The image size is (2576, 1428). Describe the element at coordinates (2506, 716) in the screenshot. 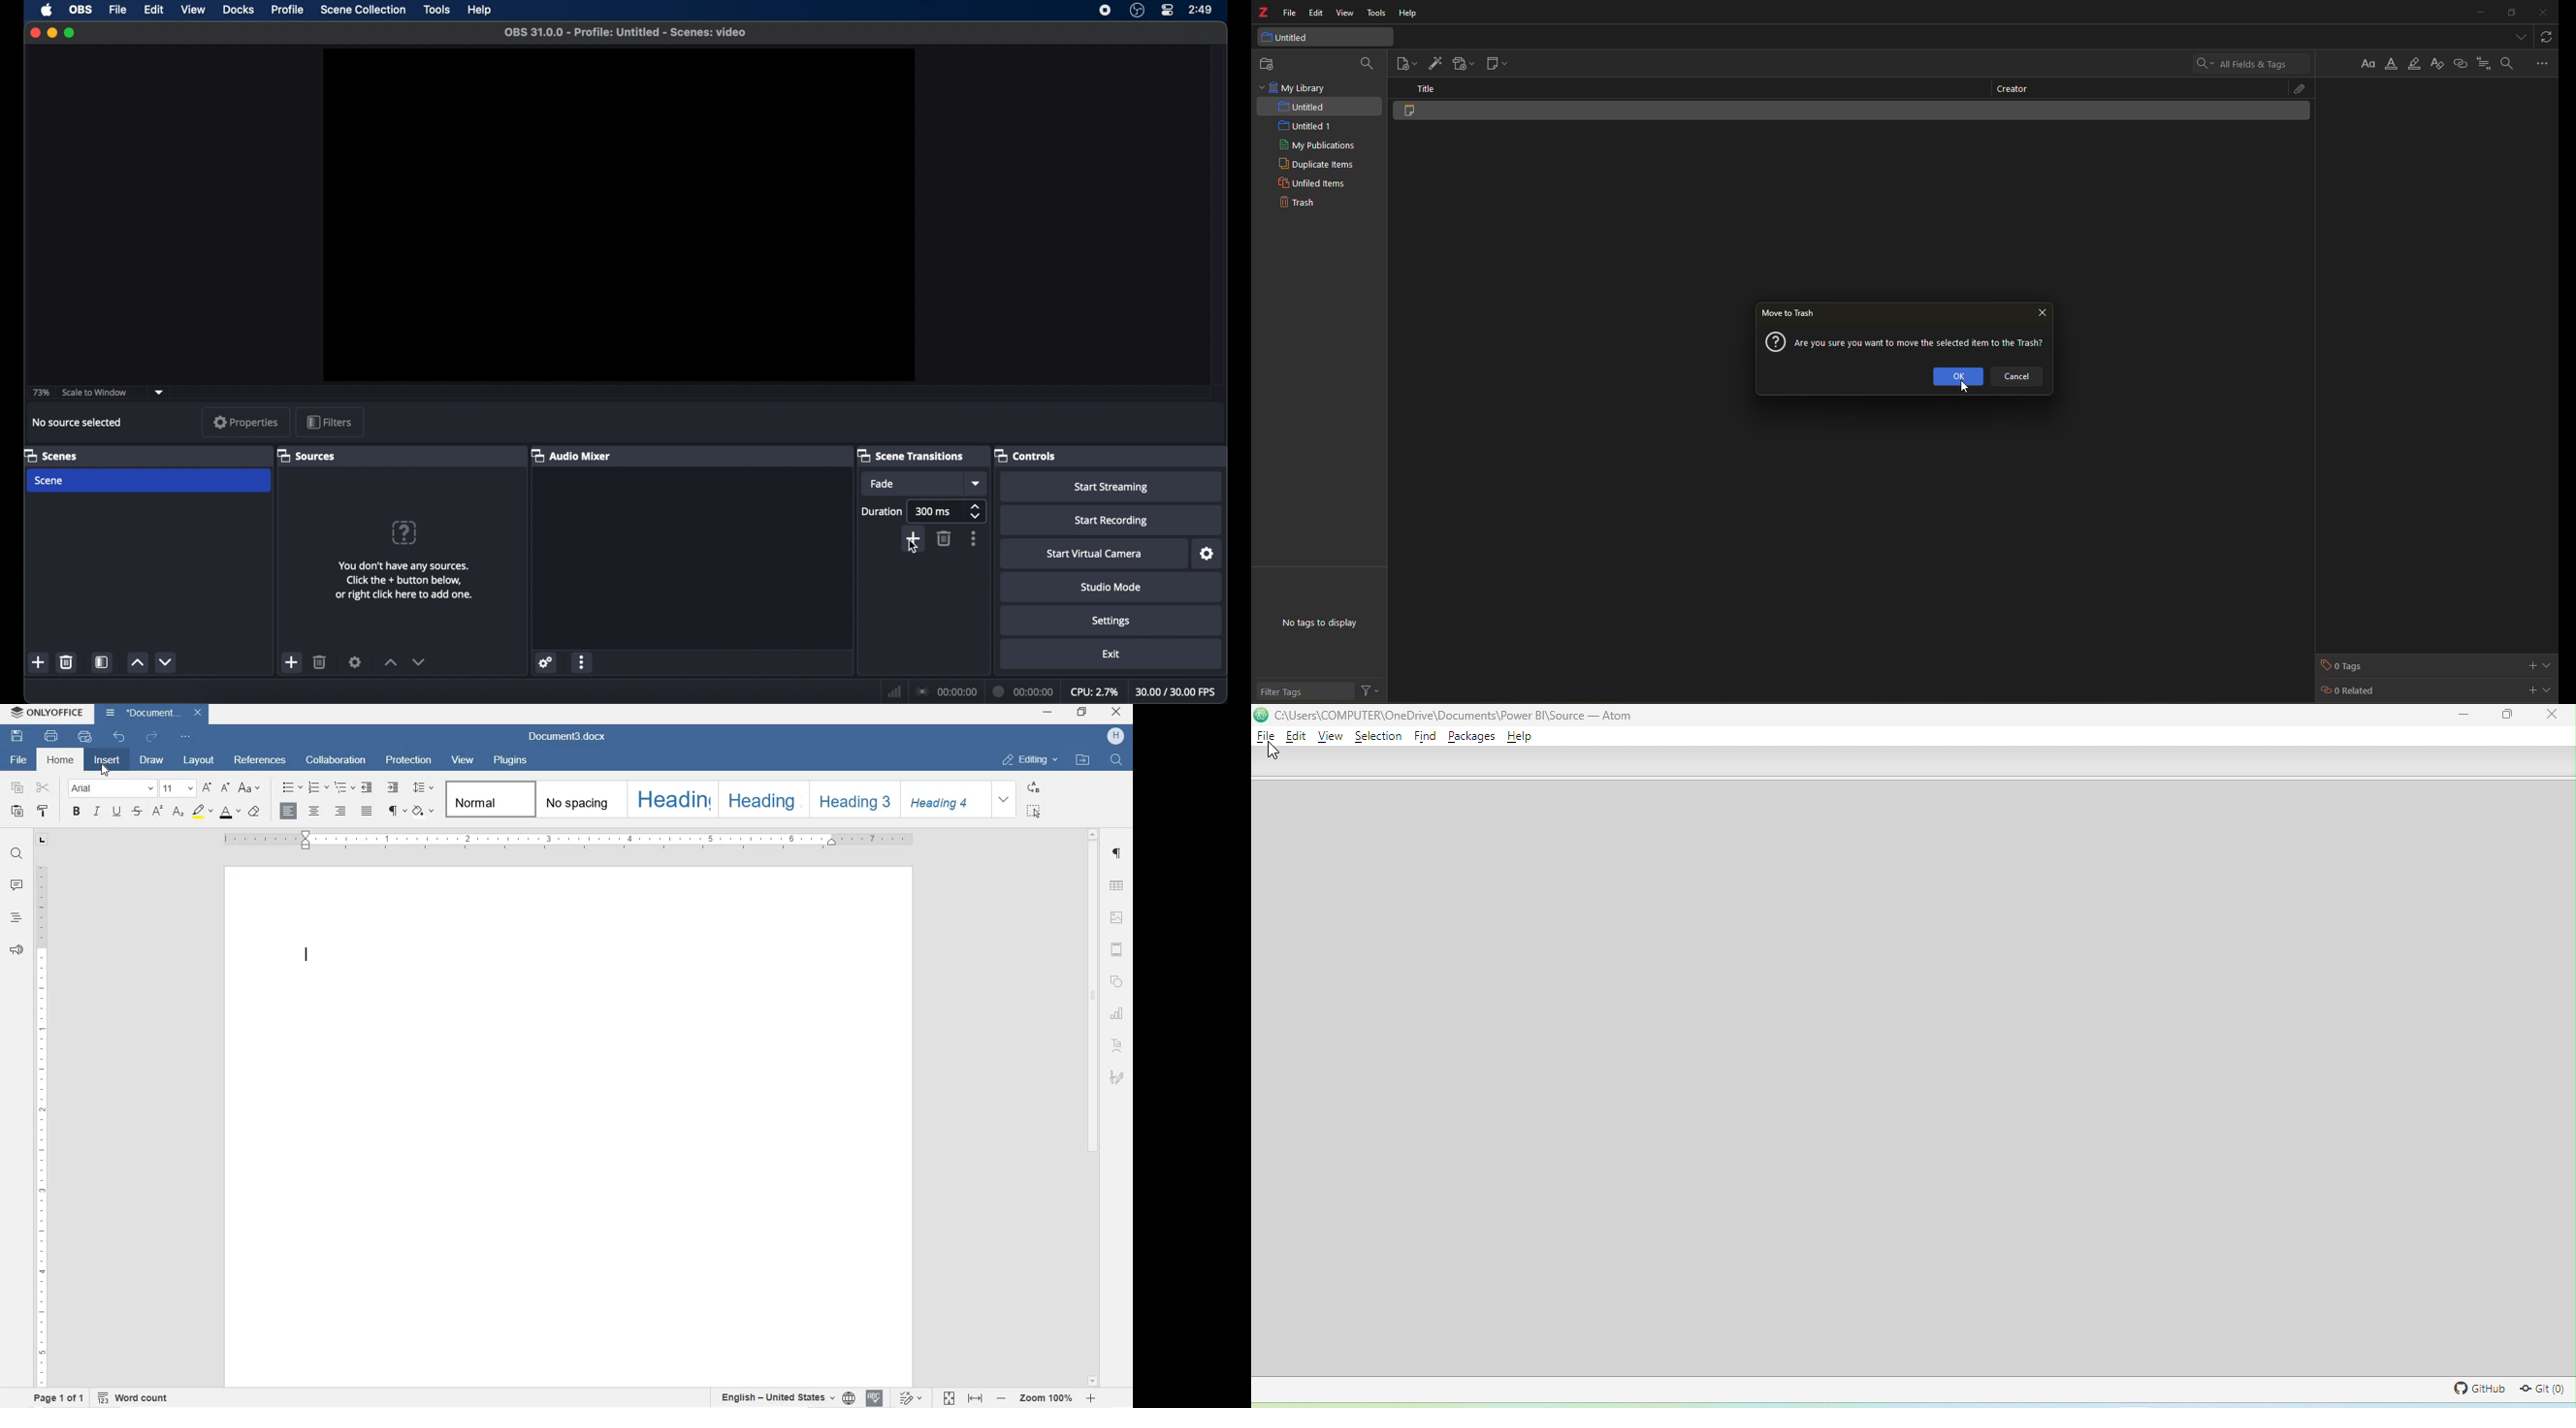

I see `maximize or restore` at that location.